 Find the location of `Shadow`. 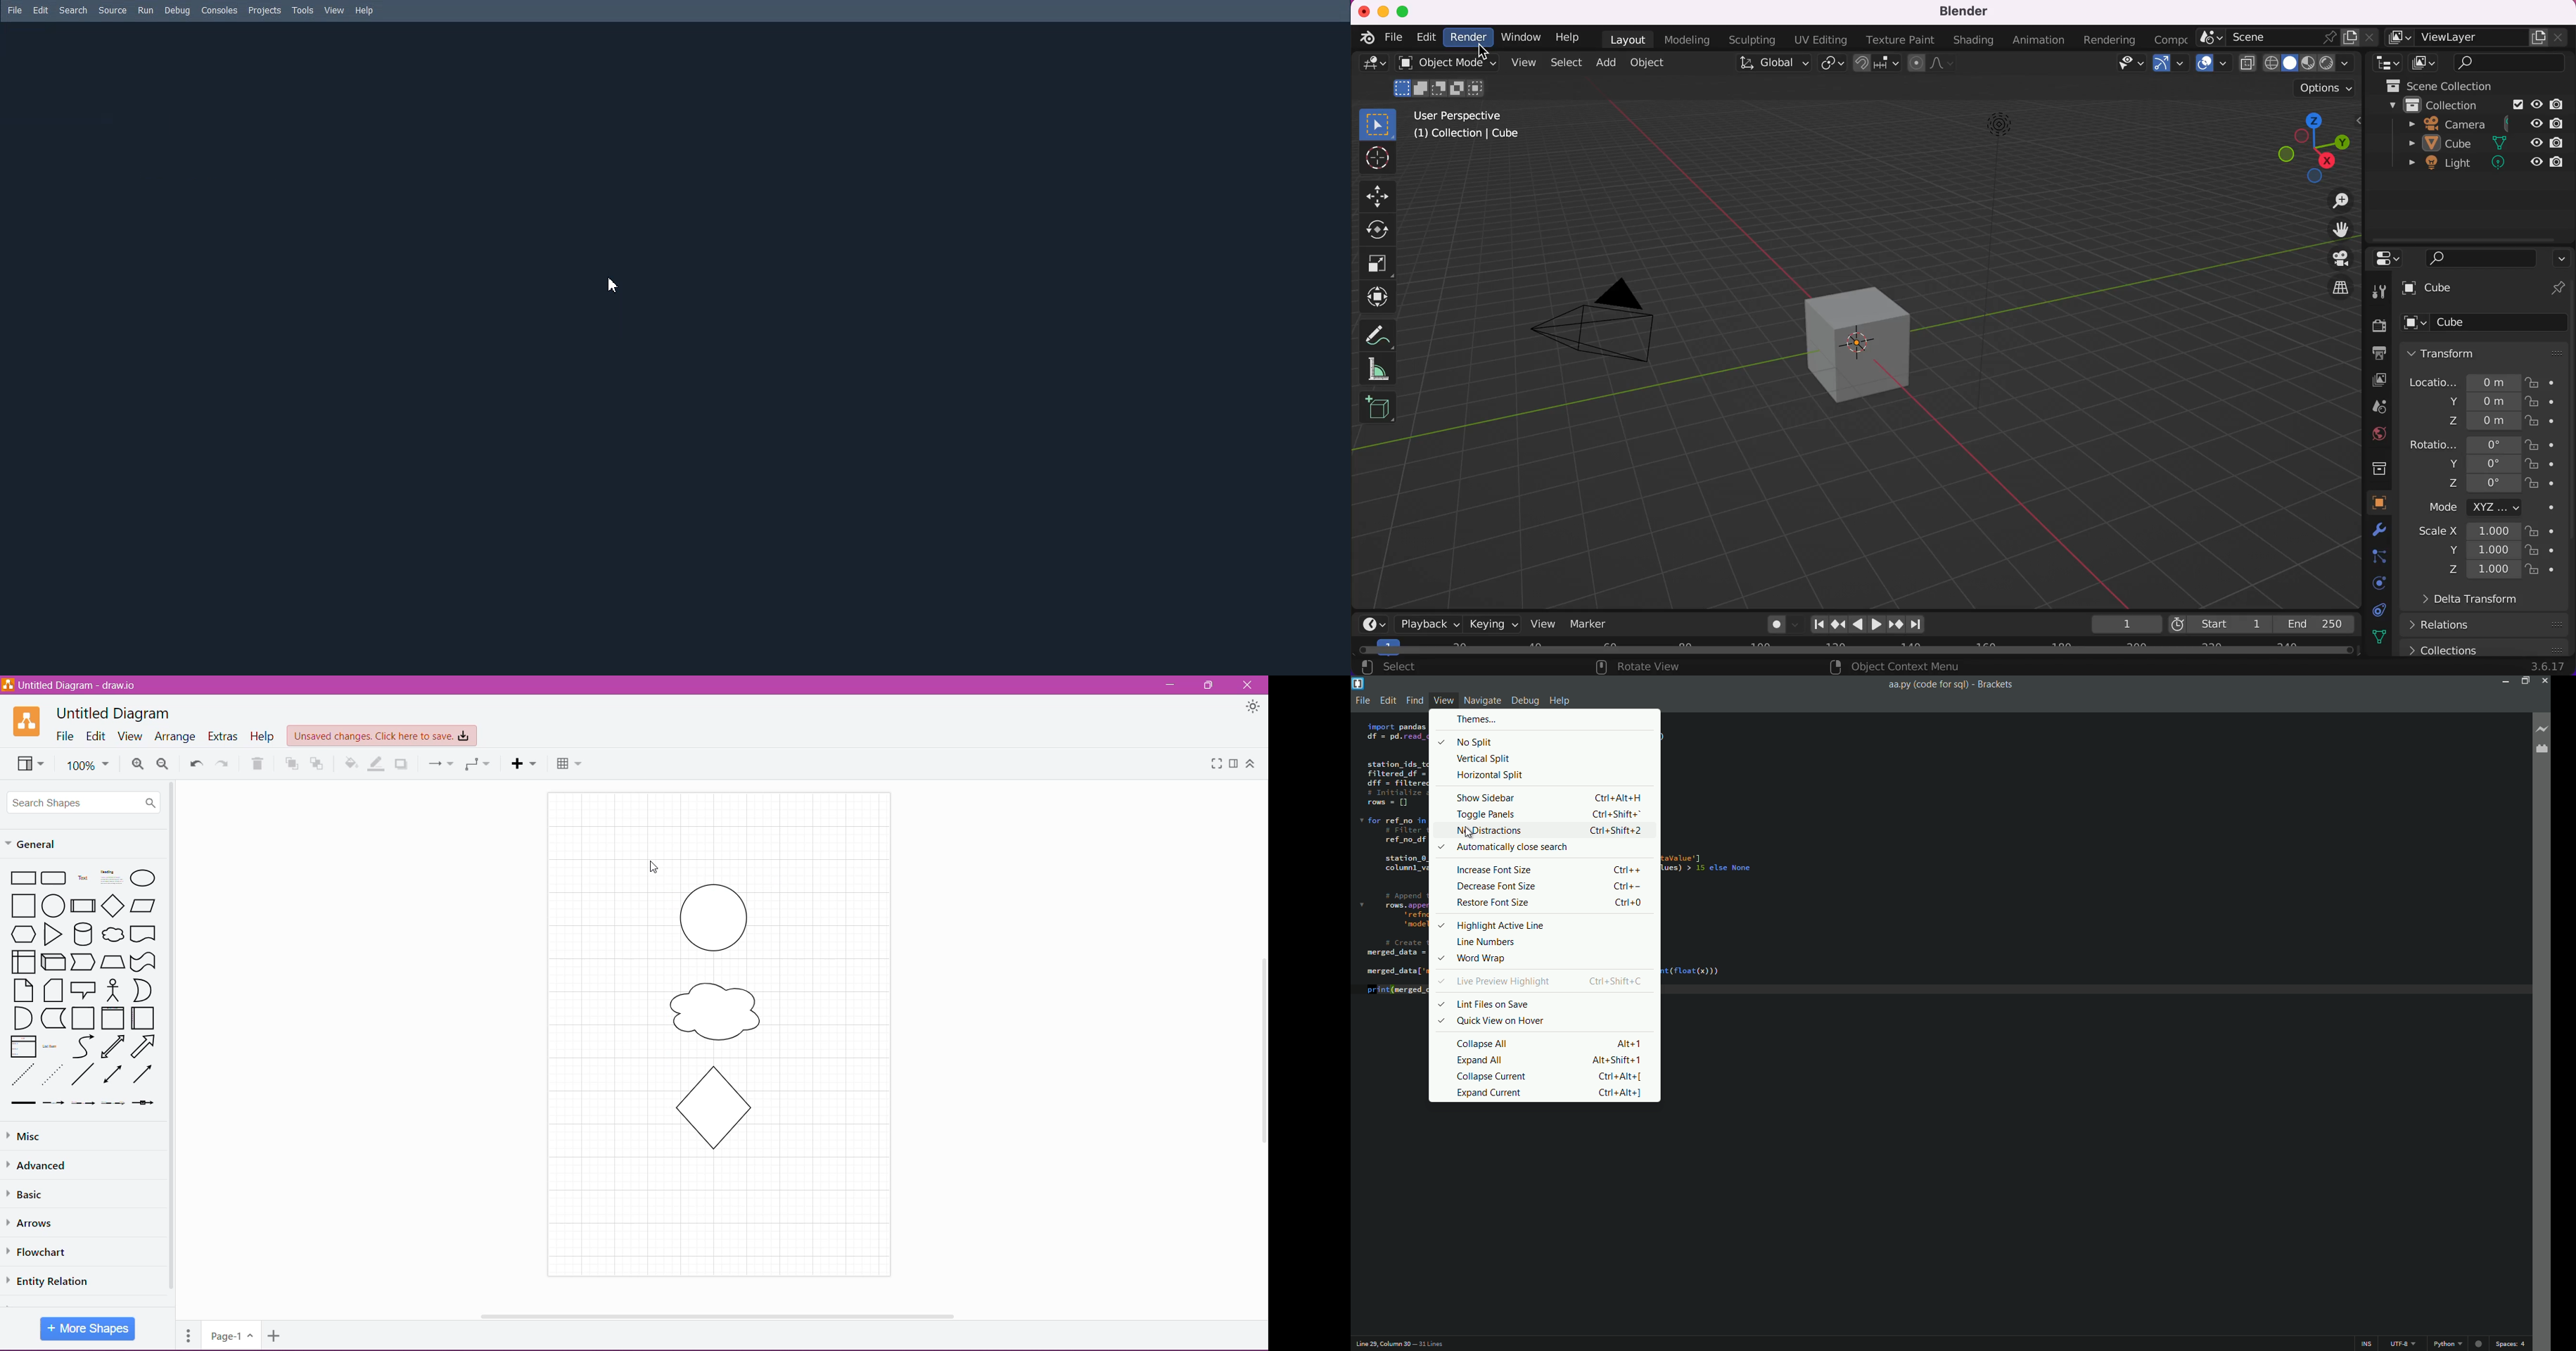

Shadow is located at coordinates (403, 763).